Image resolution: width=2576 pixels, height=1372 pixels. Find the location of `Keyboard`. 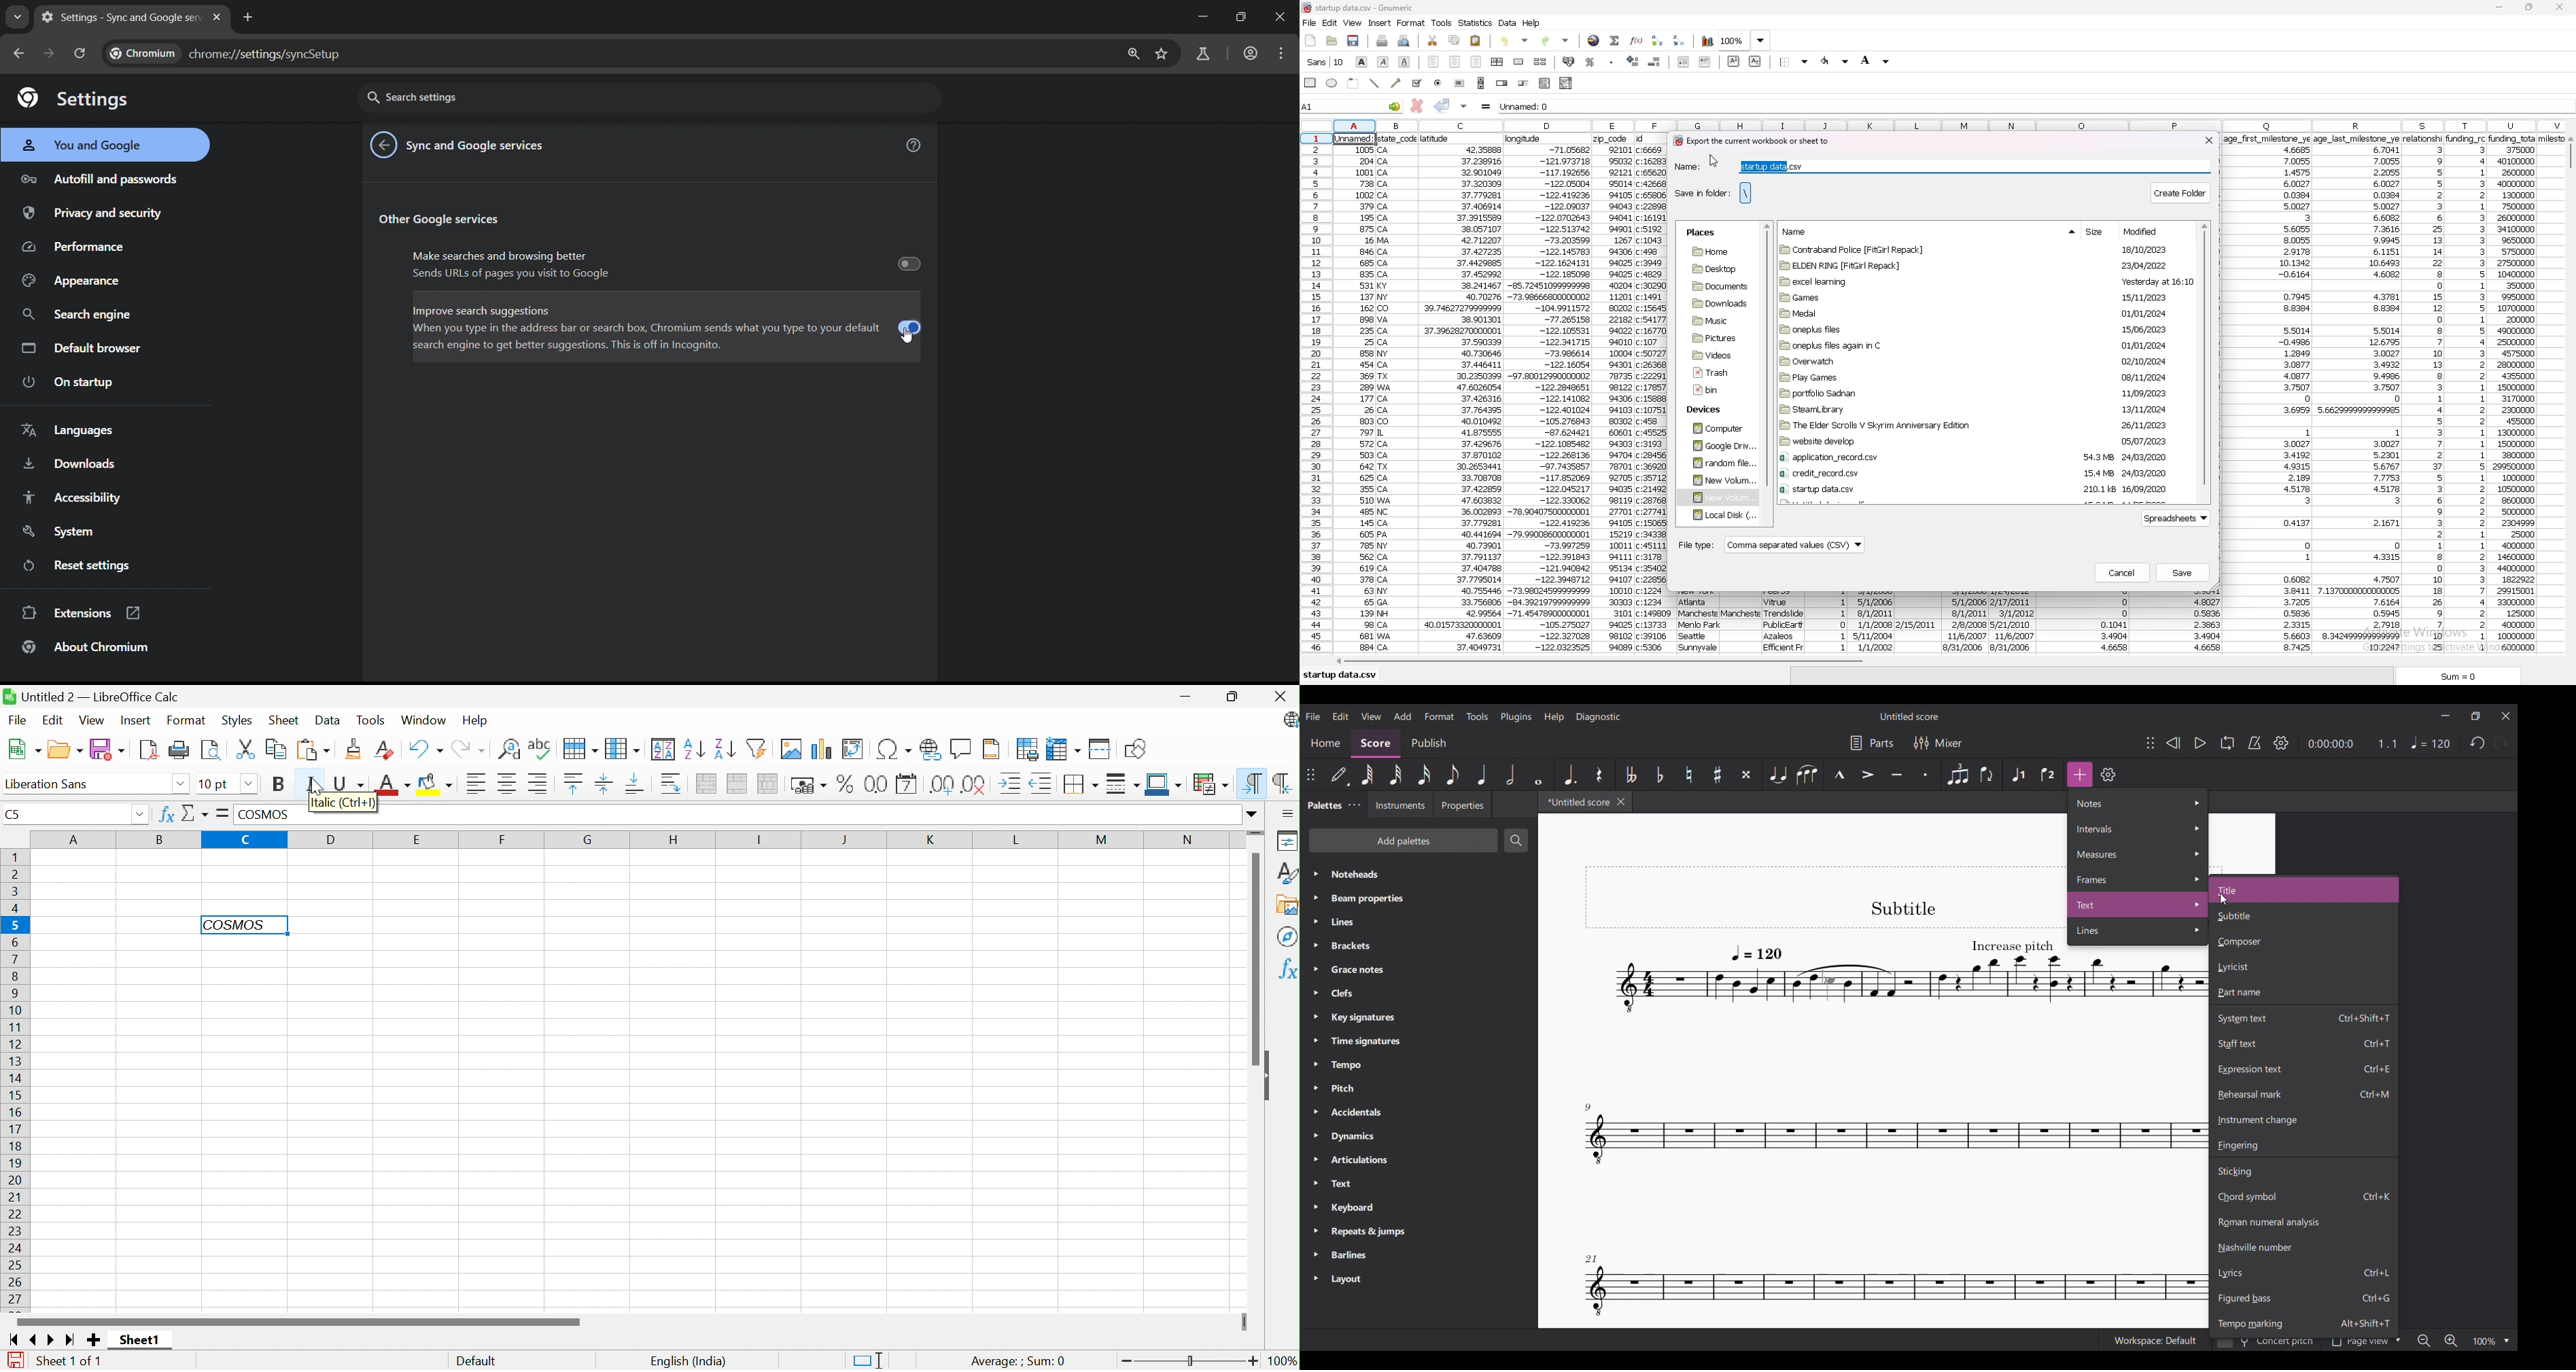

Keyboard is located at coordinates (1419, 1207).